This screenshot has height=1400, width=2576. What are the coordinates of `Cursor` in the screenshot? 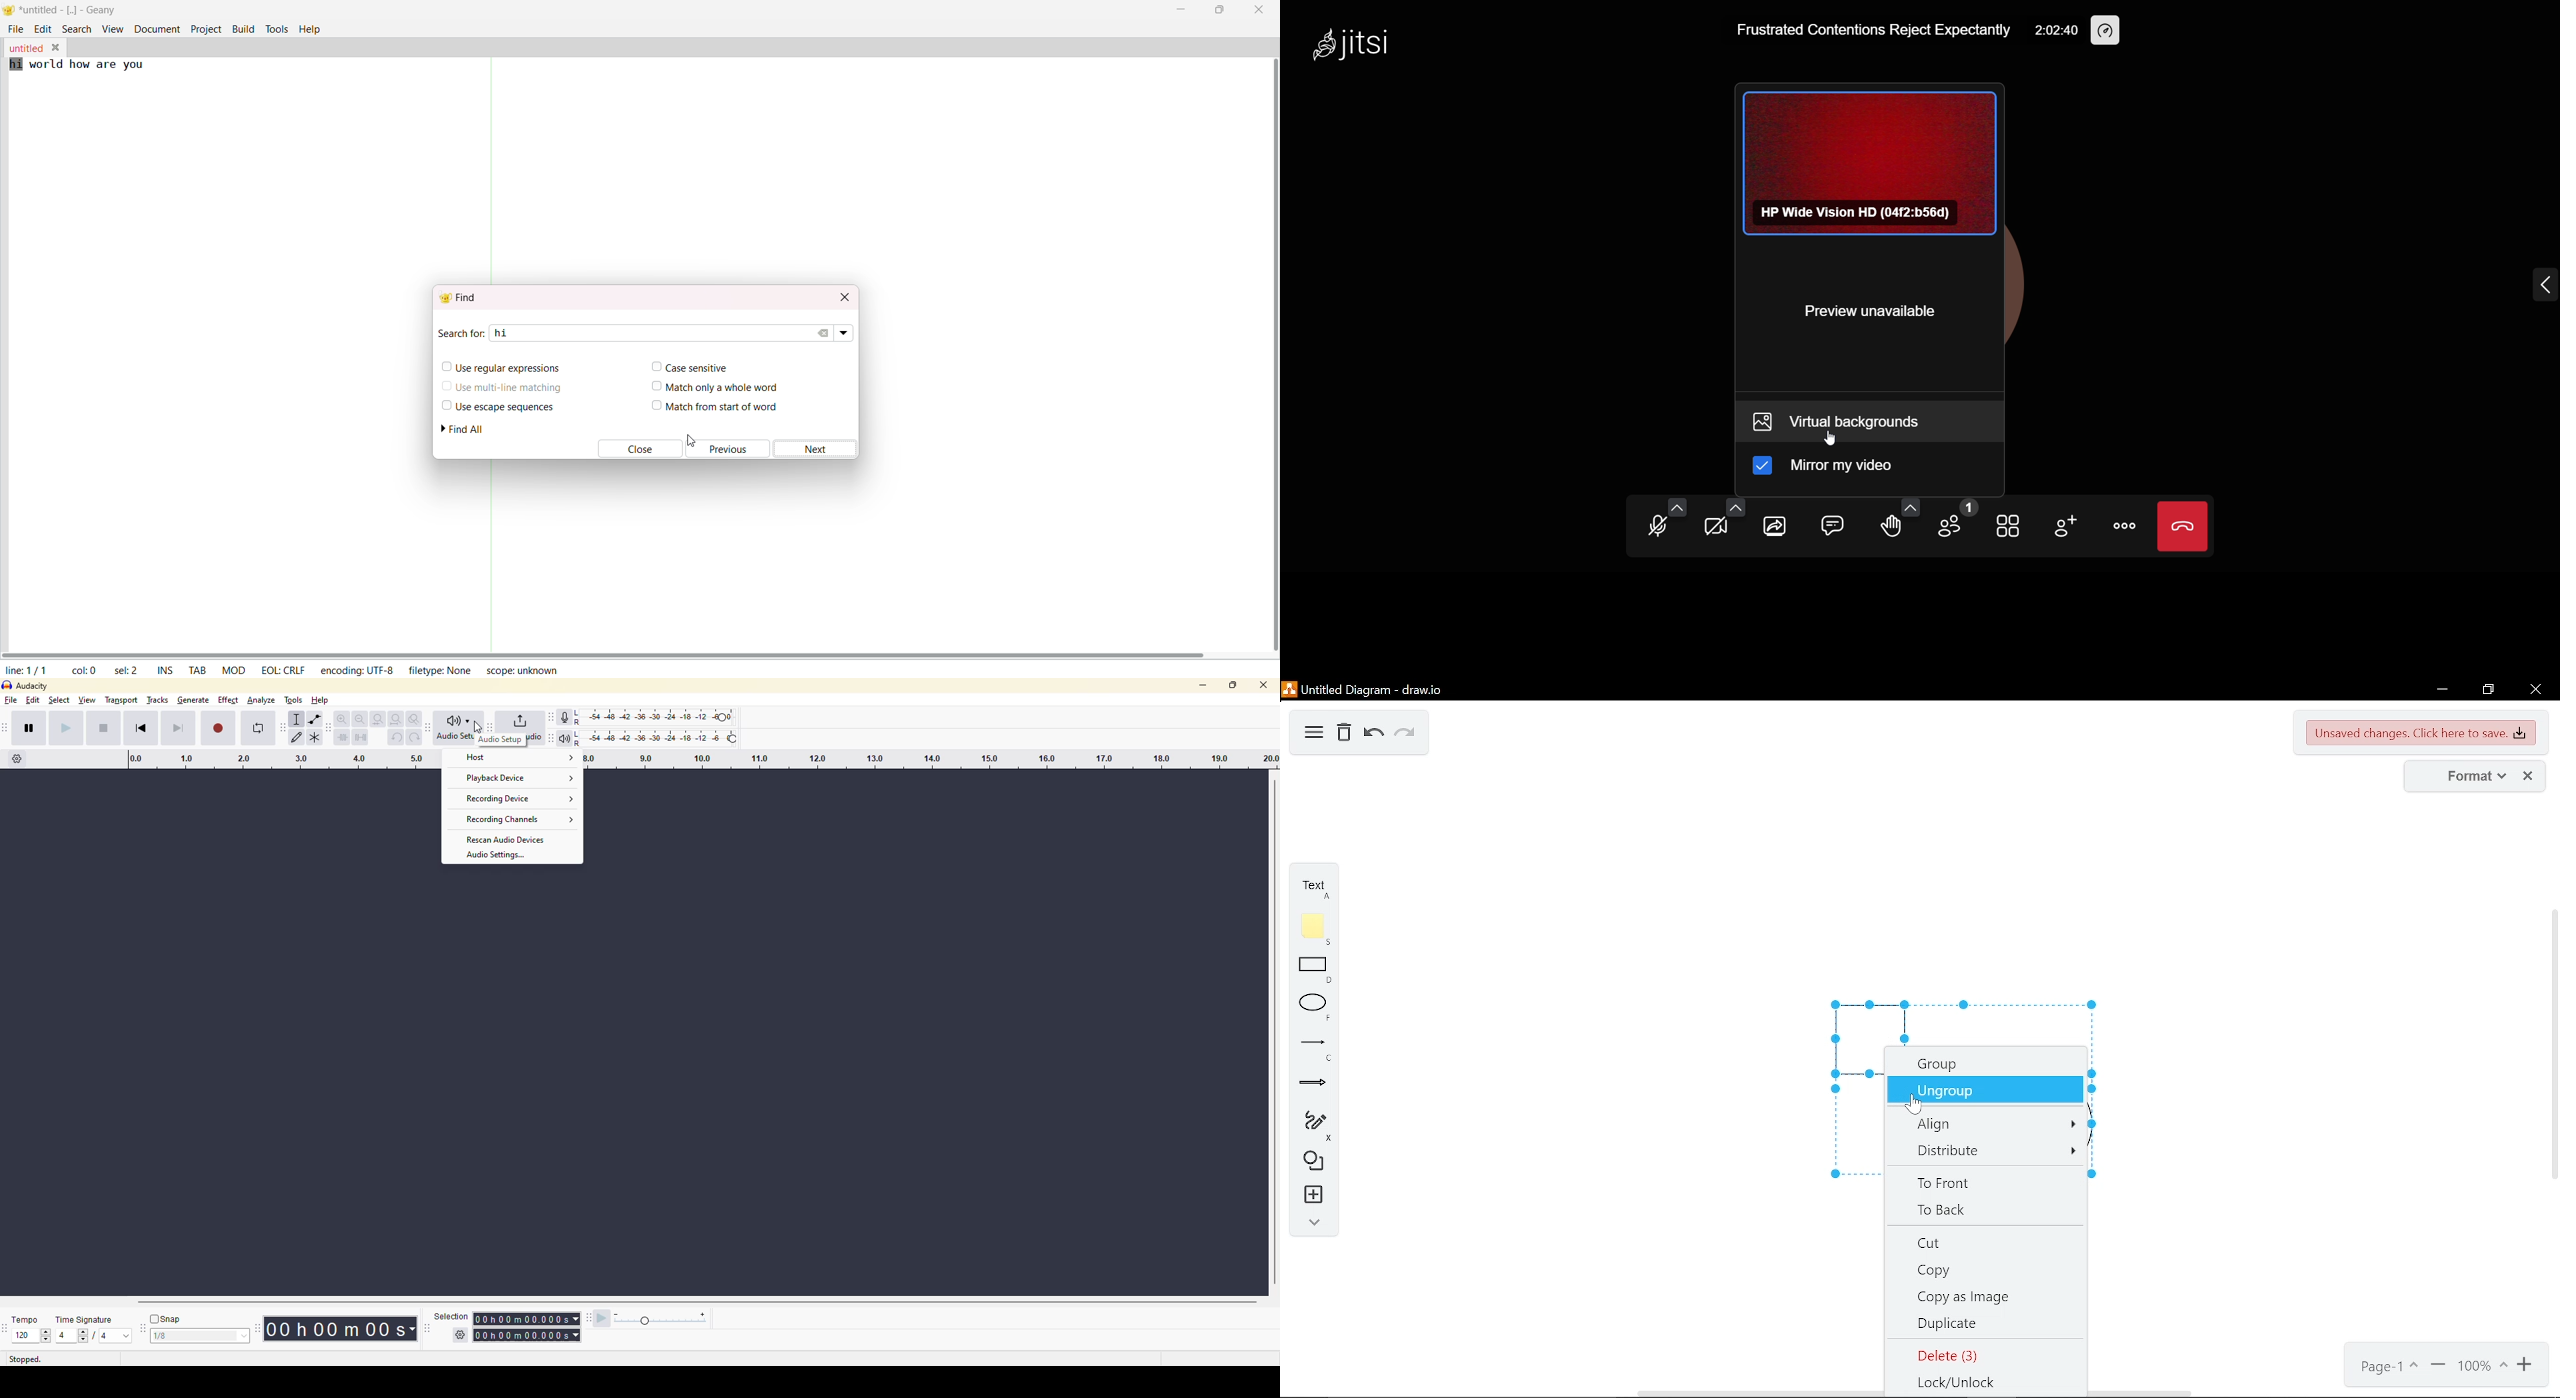 It's located at (1917, 1101).